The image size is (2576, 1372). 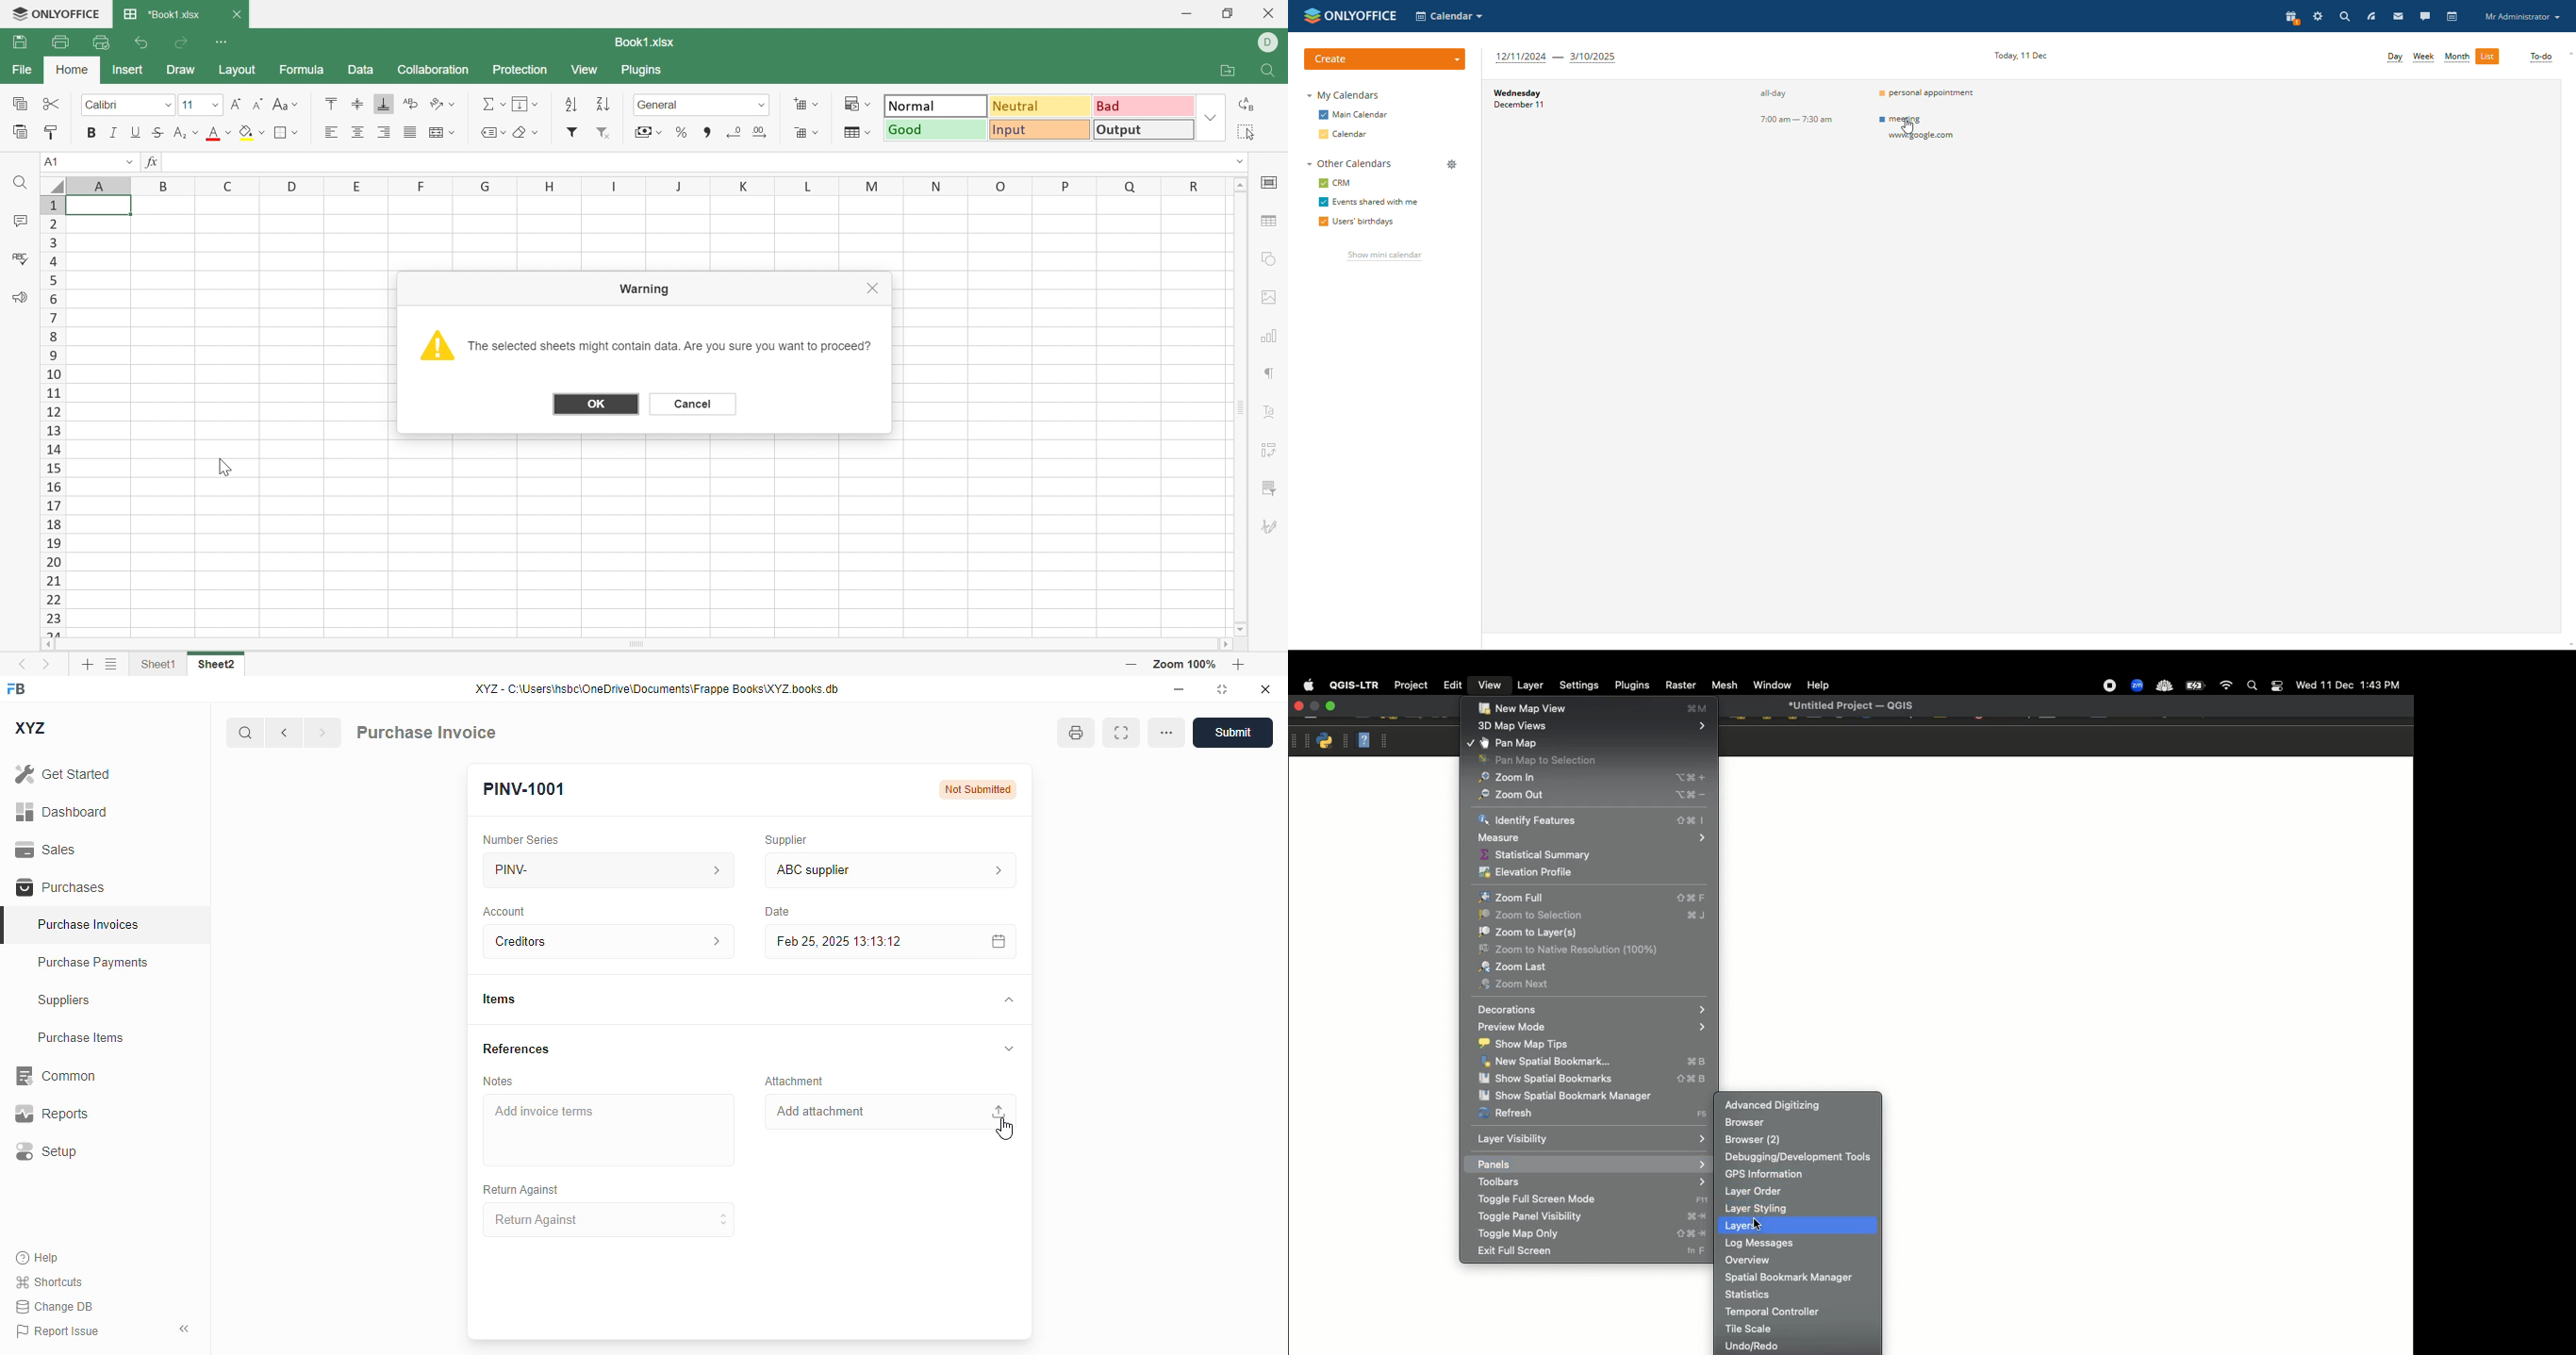 What do you see at coordinates (1273, 375) in the screenshot?
I see `paragraph settings` at bounding box center [1273, 375].